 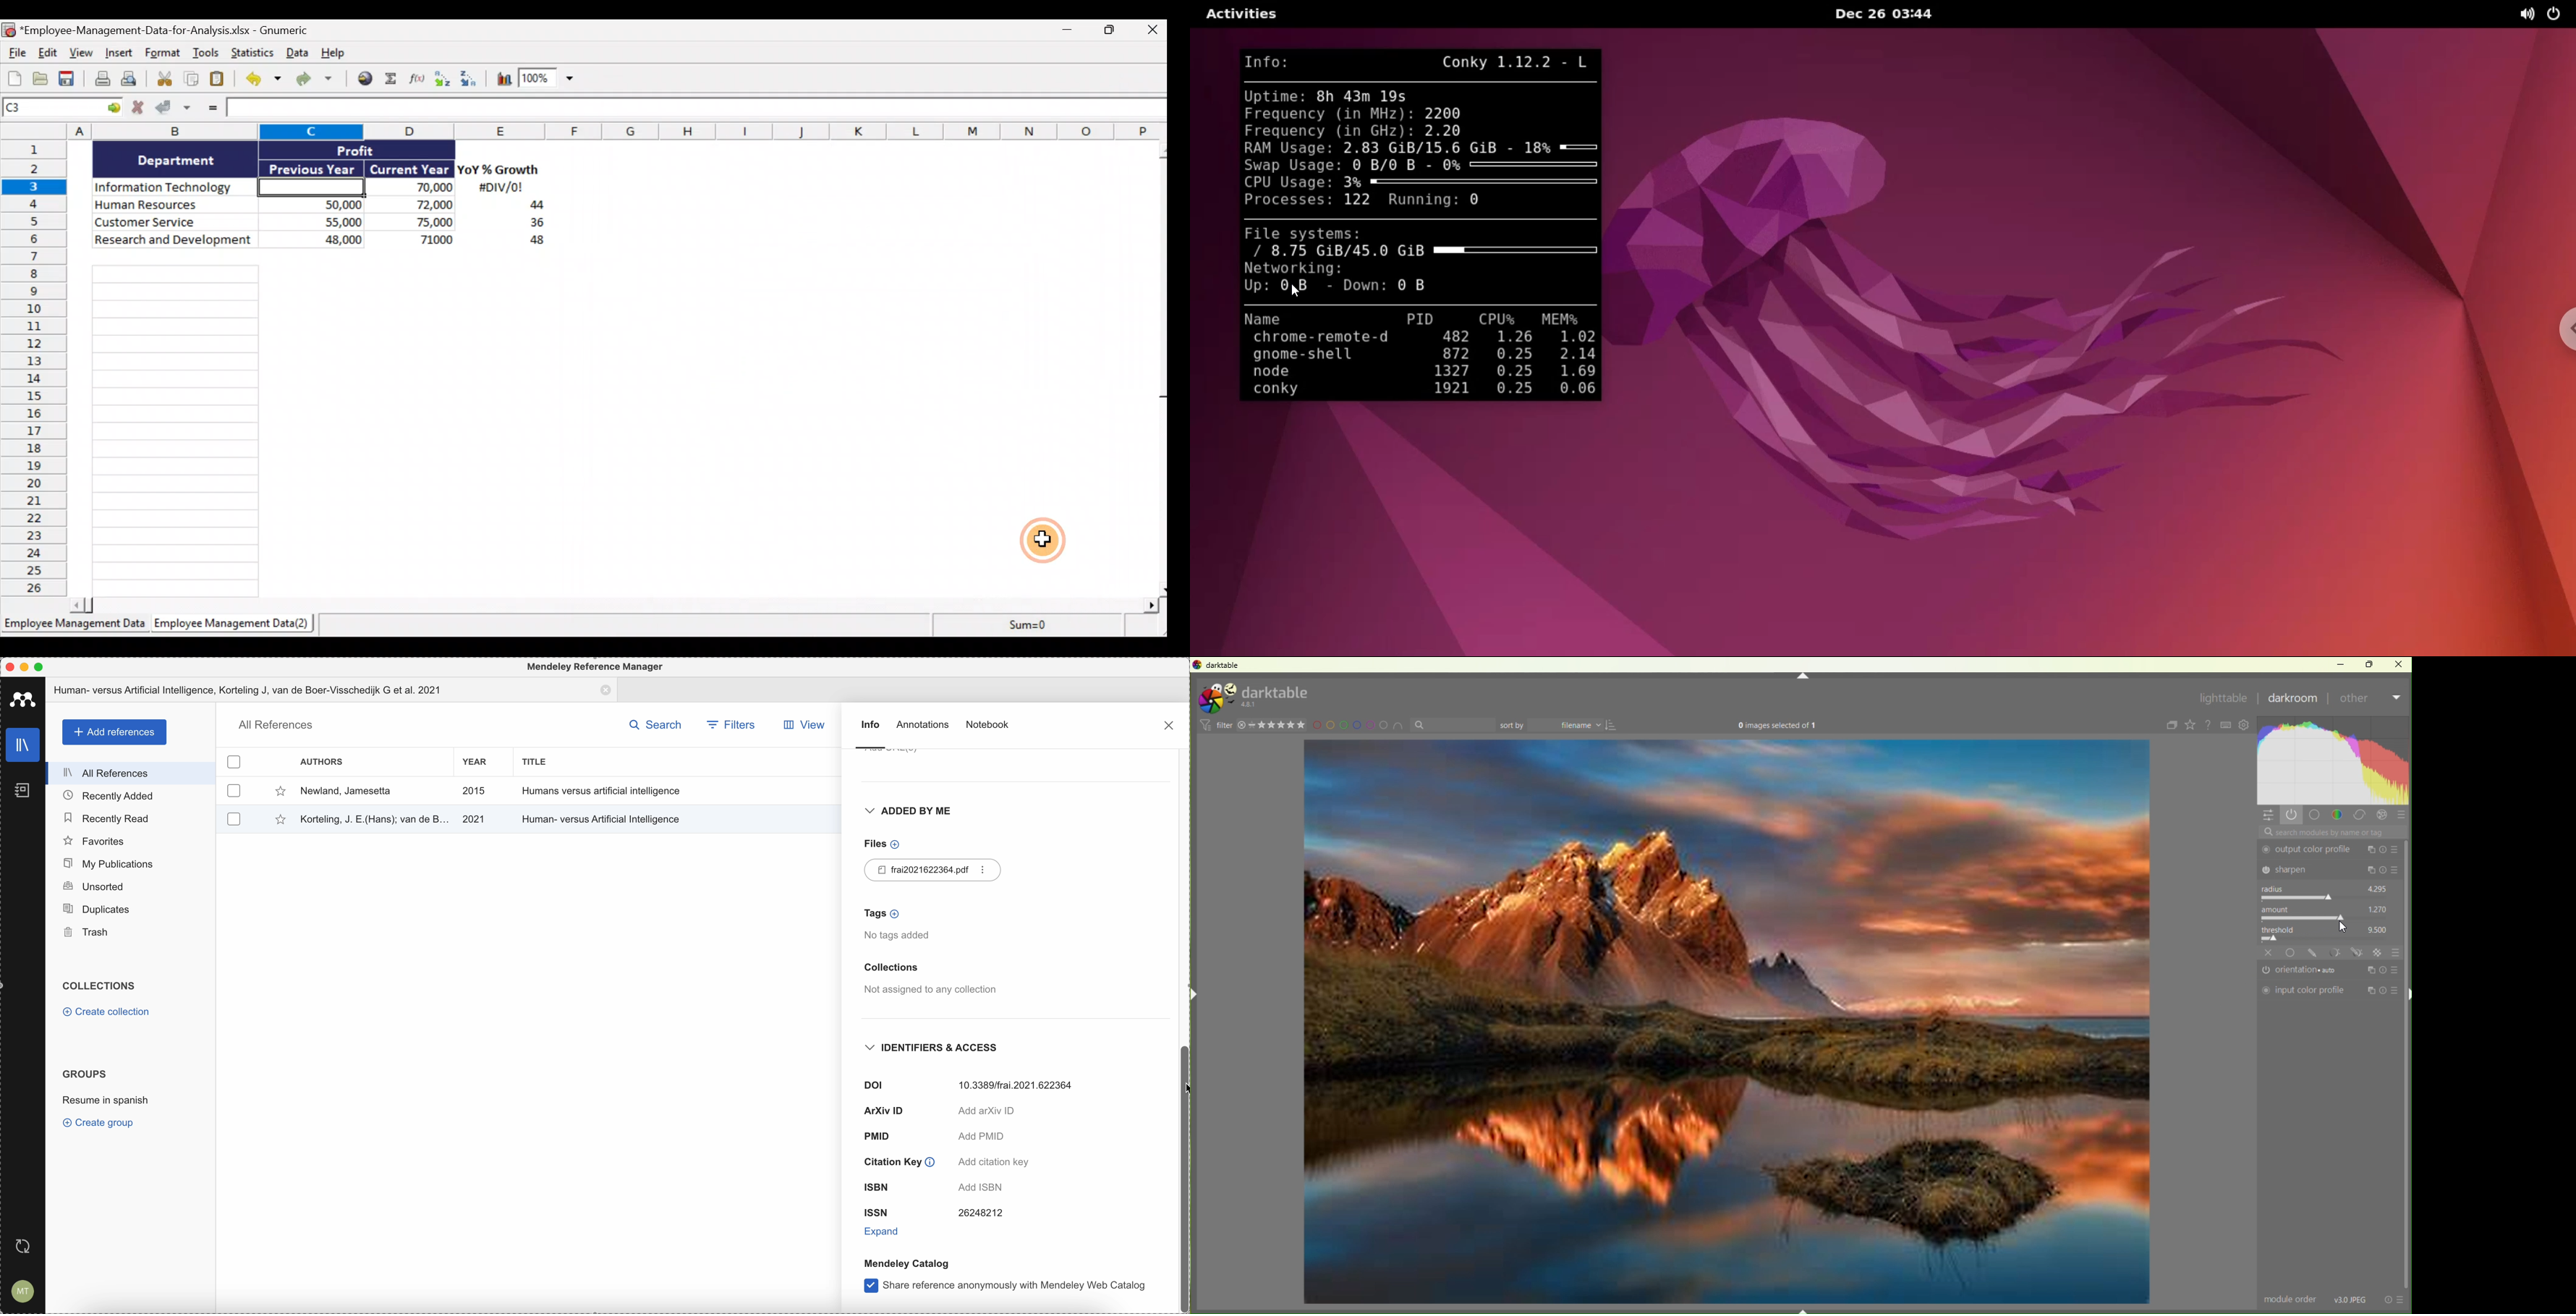 What do you see at coordinates (178, 29) in the screenshot?
I see `*Employee-Management-Data-for-Analysis.xlsx - Gnumeric` at bounding box center [178, 29].